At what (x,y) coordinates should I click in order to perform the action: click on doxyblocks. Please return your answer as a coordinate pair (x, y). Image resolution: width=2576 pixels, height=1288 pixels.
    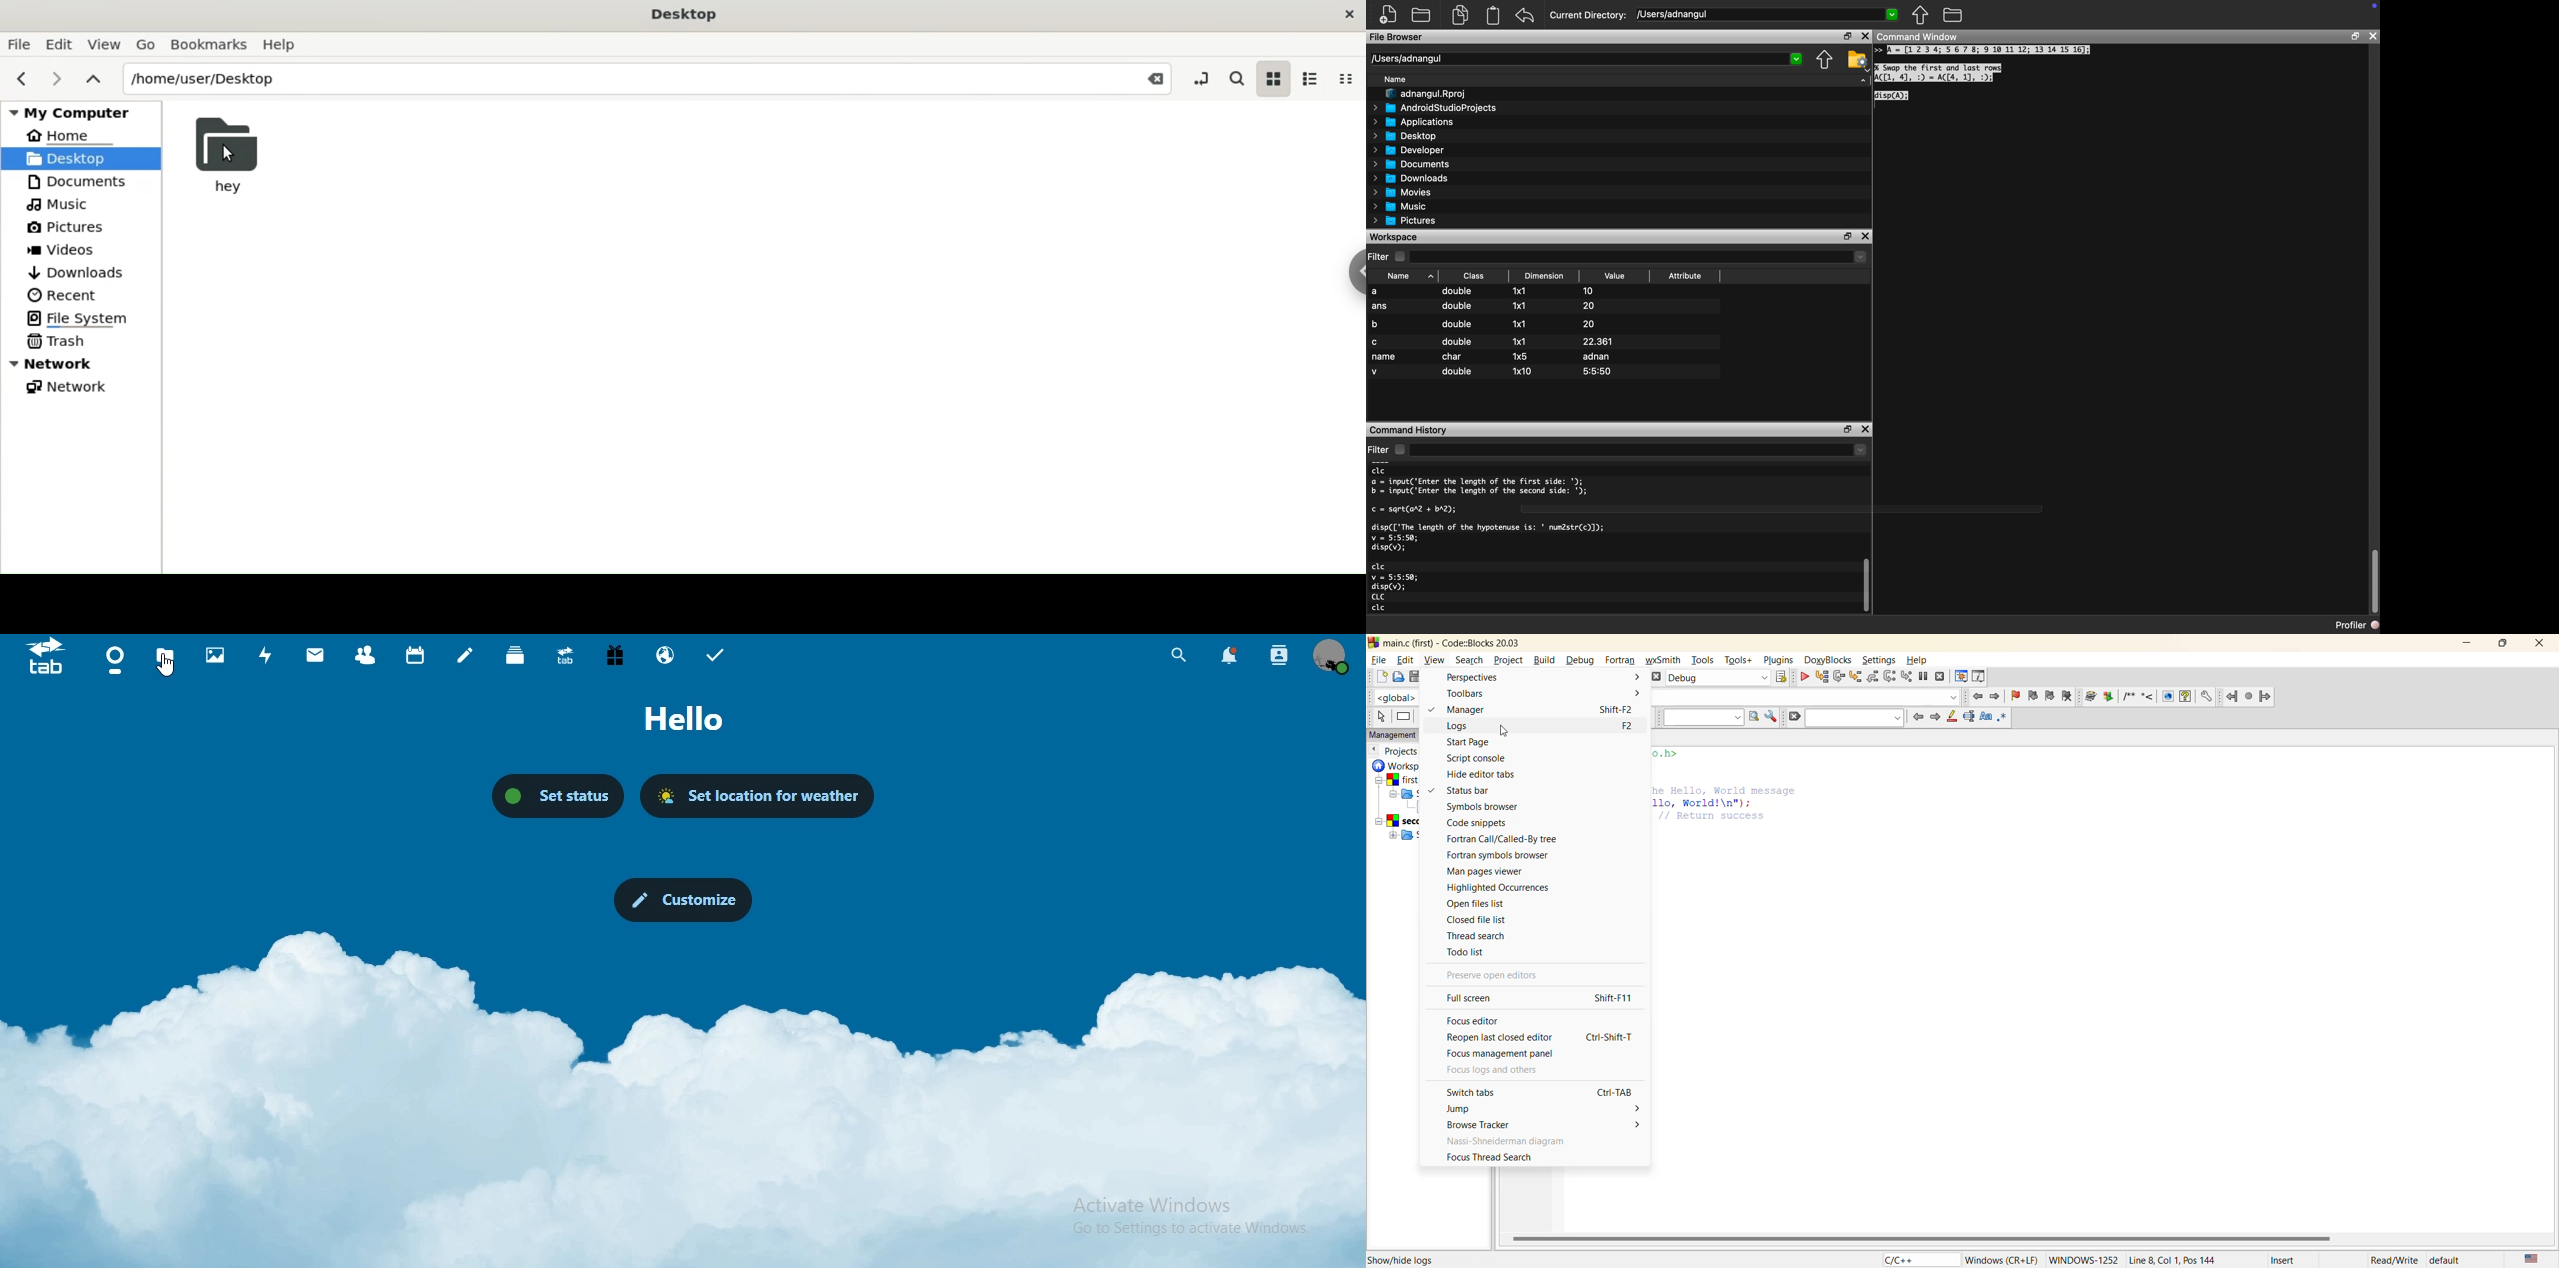
    Looking at the image, I should click on (1828, 660).